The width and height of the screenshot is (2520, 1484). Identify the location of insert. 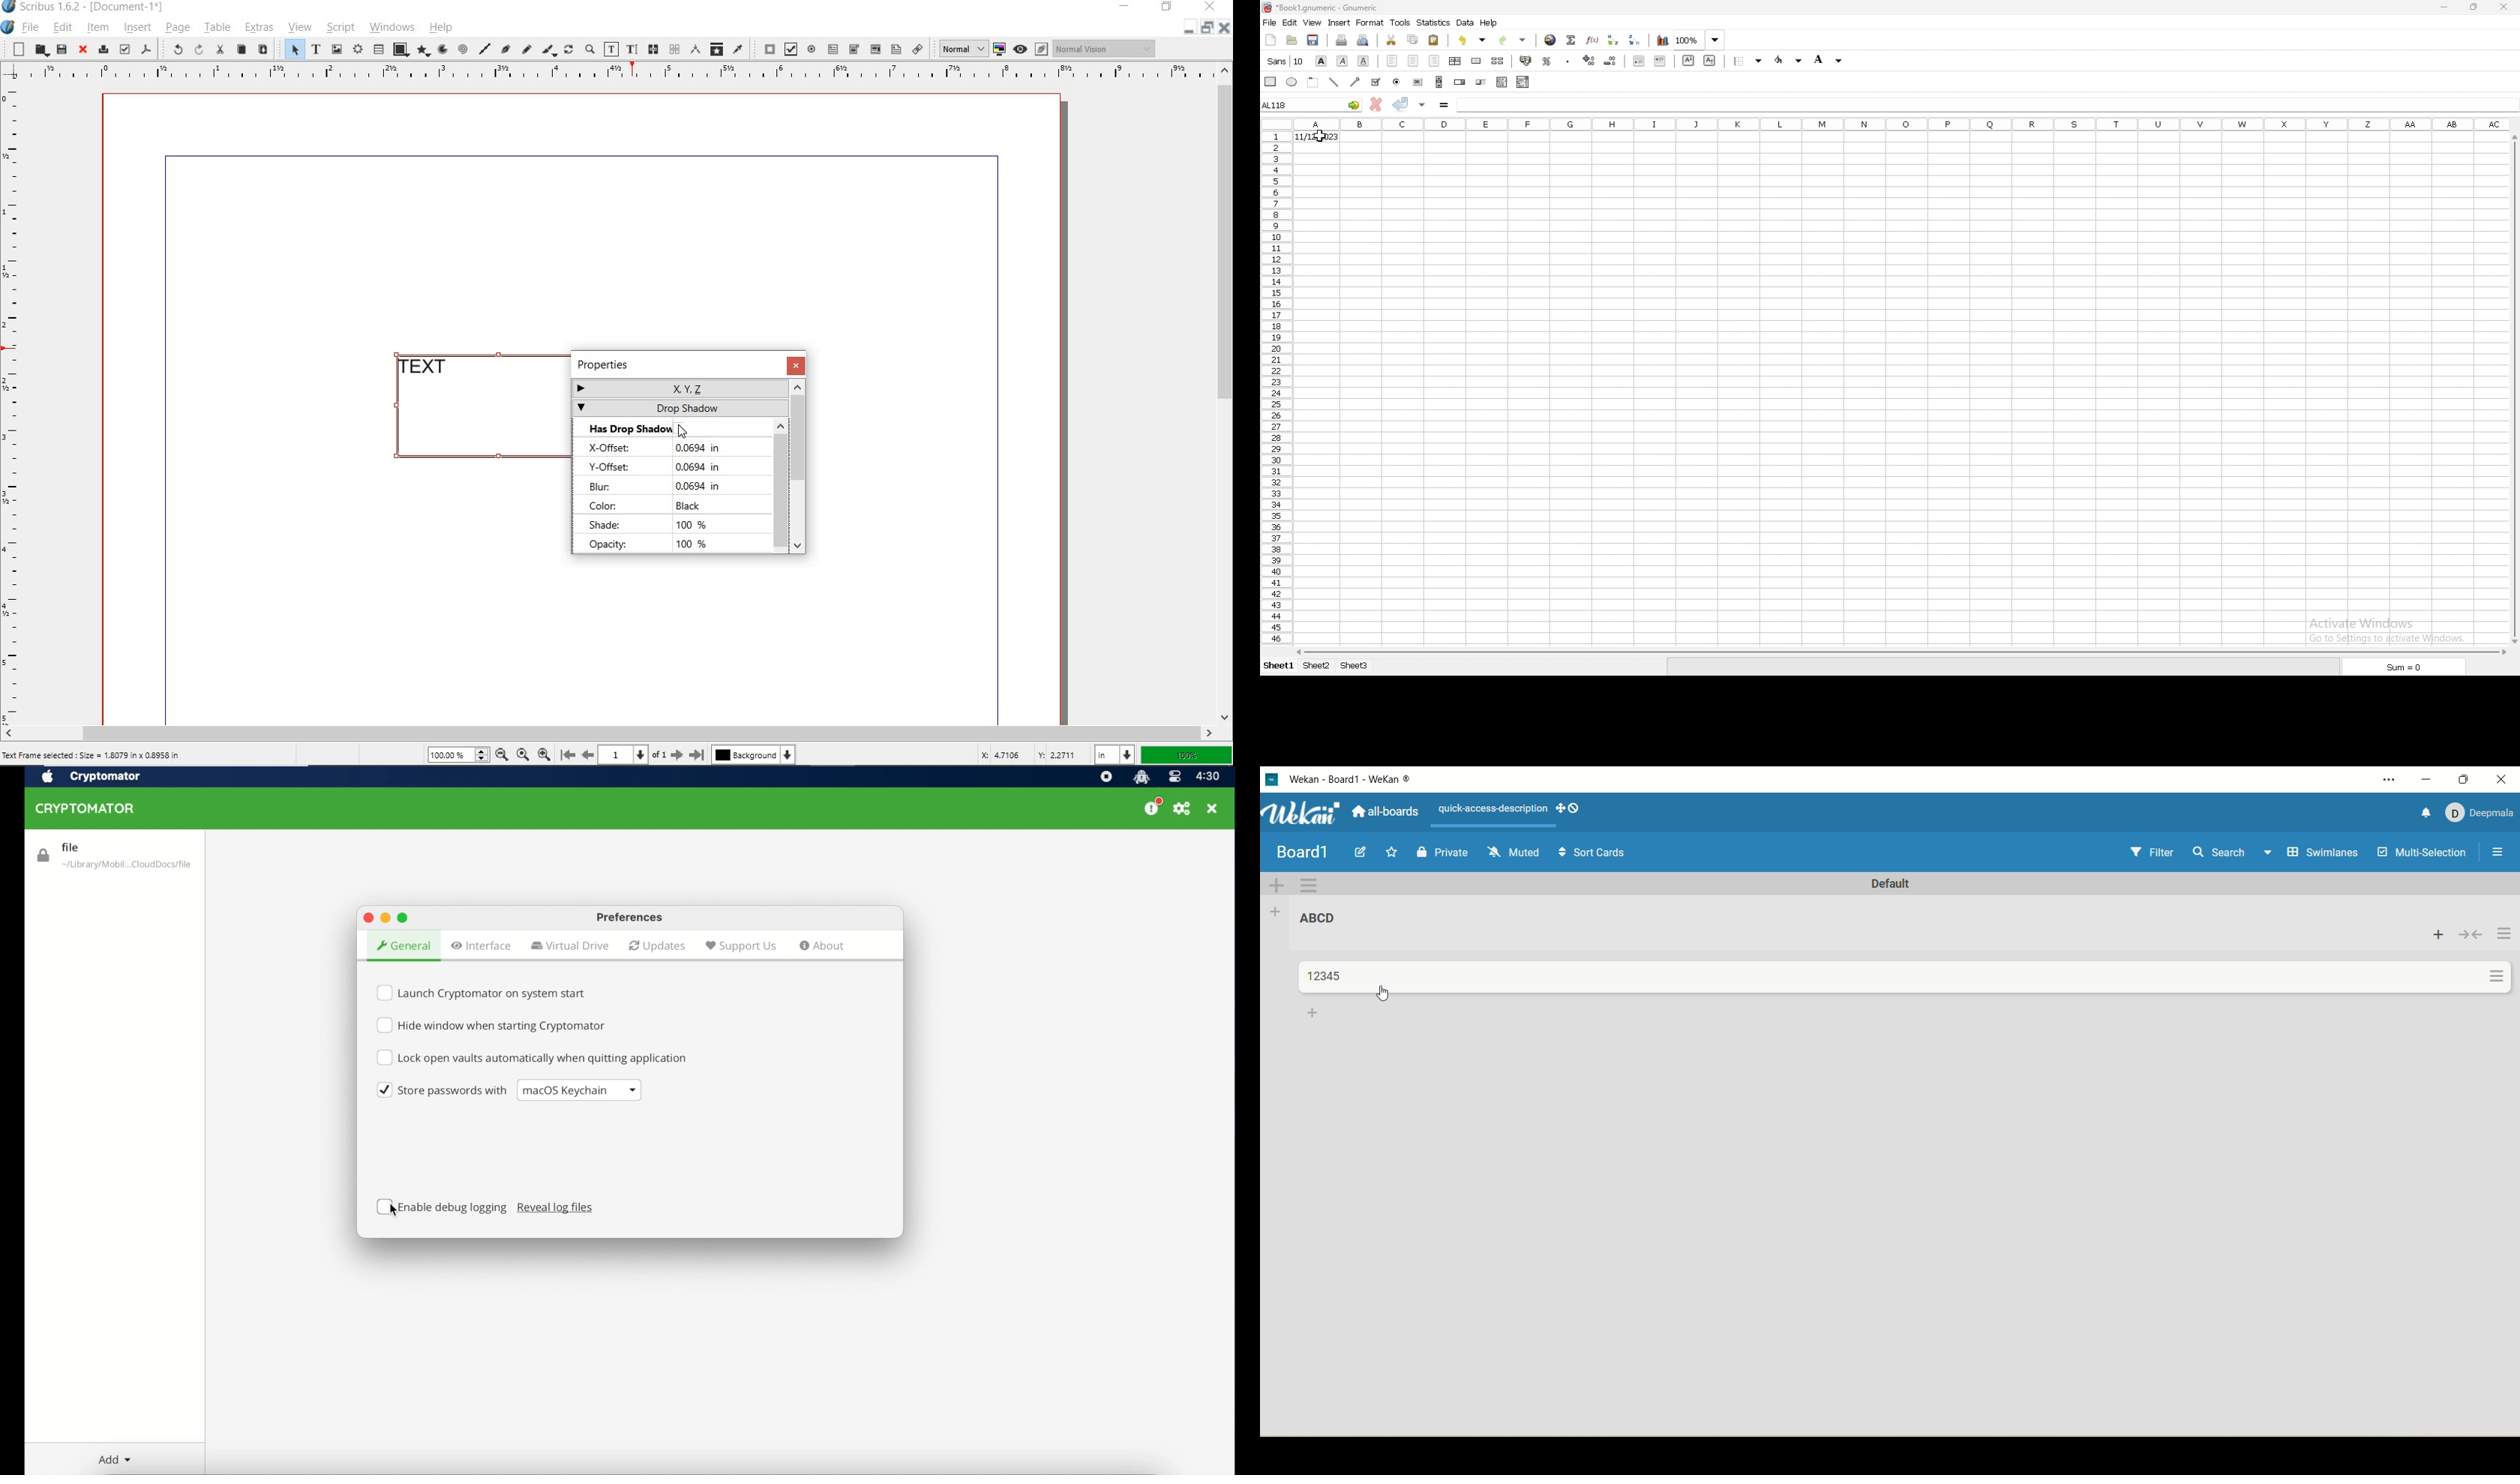
(136, 27).